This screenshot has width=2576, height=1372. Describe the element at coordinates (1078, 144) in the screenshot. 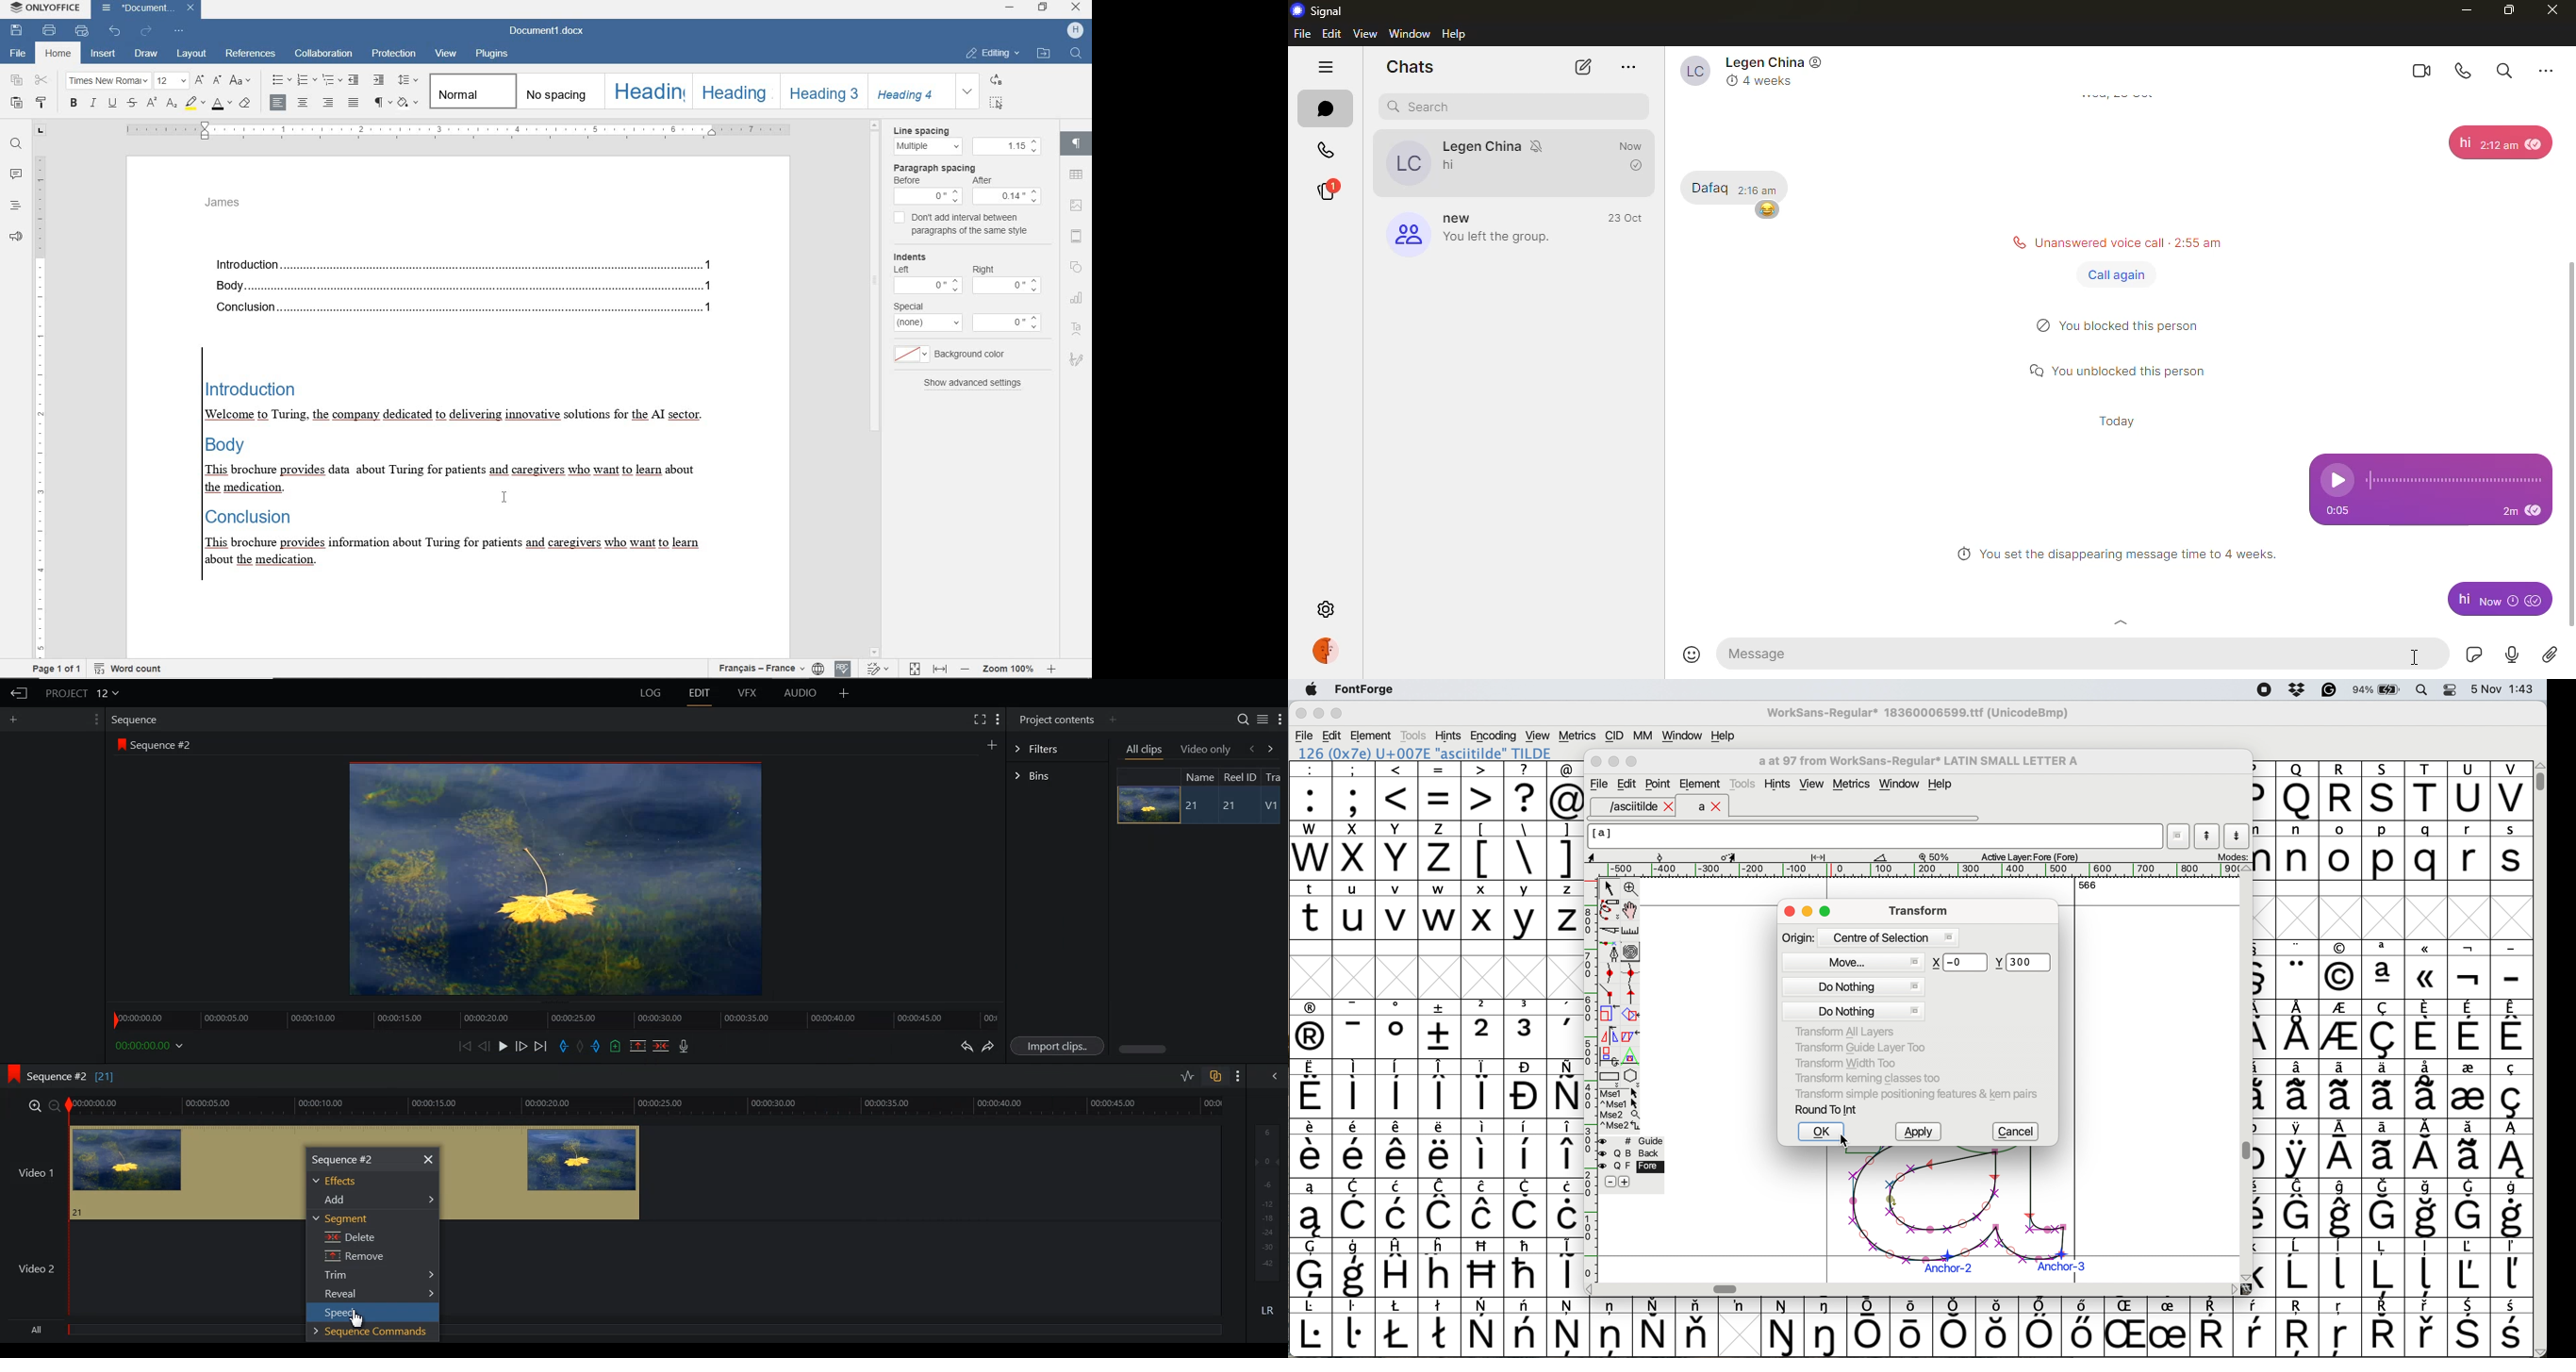

I see `paragraph settings` at that location.